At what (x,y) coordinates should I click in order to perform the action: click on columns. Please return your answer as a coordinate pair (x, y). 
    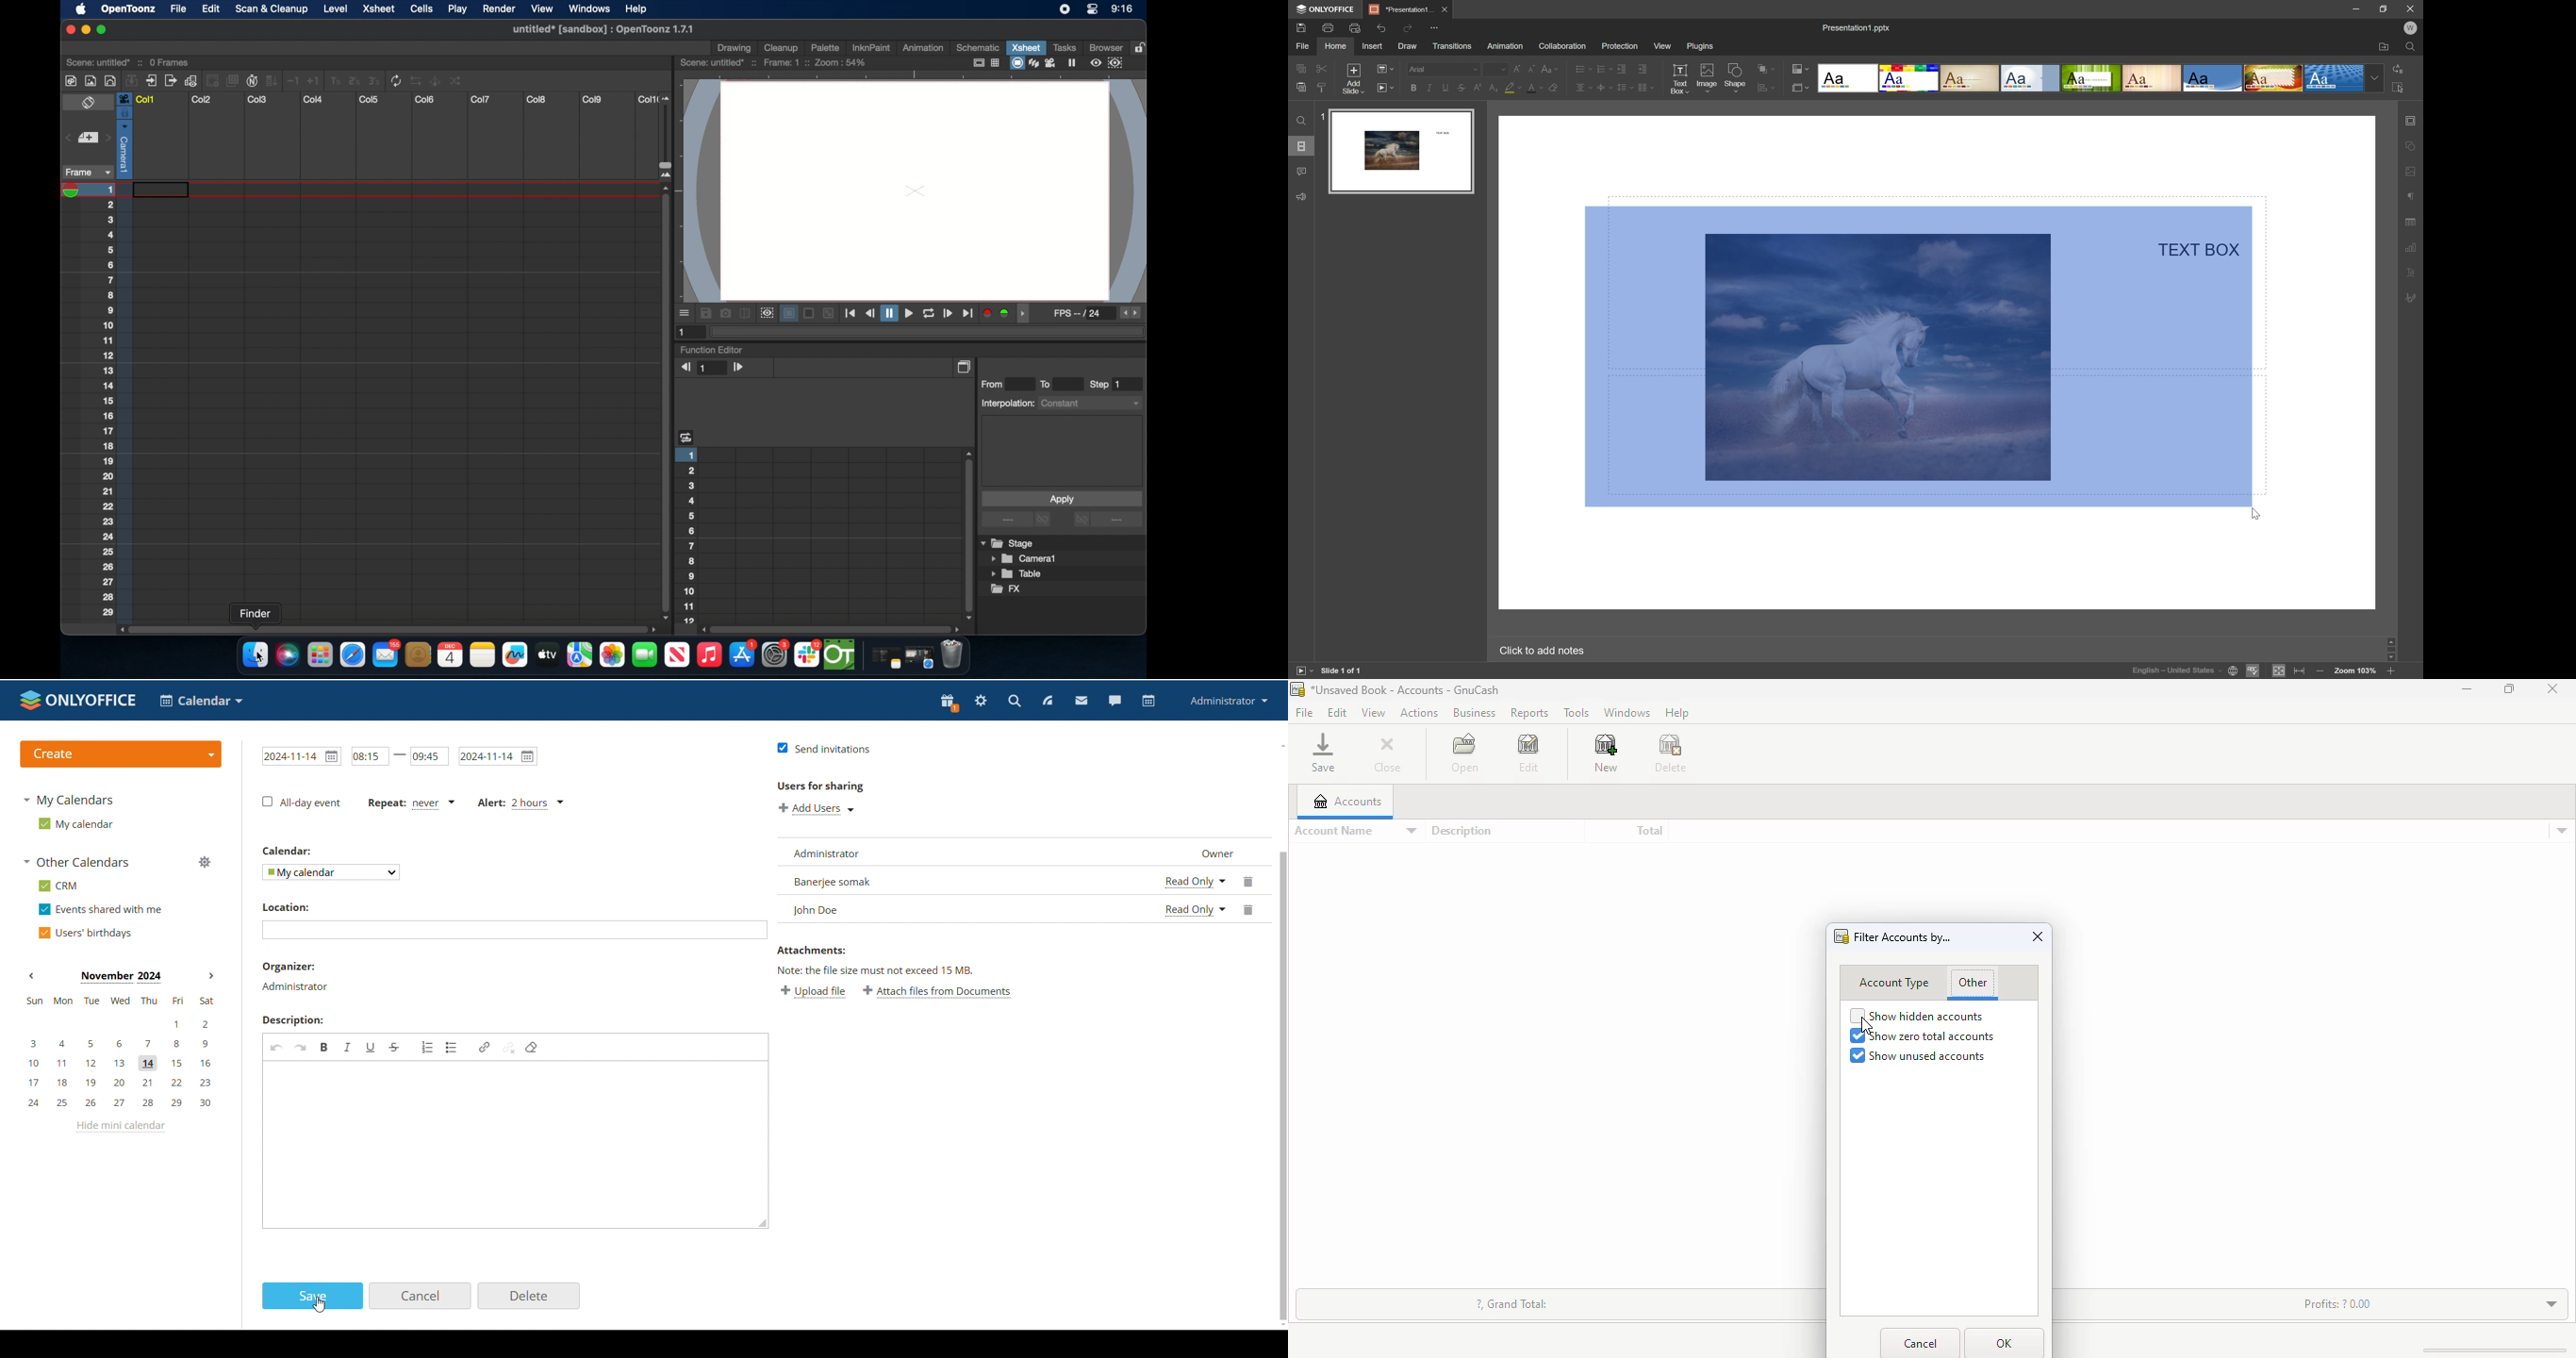
    Looking at the image, I should click on (395, 99).